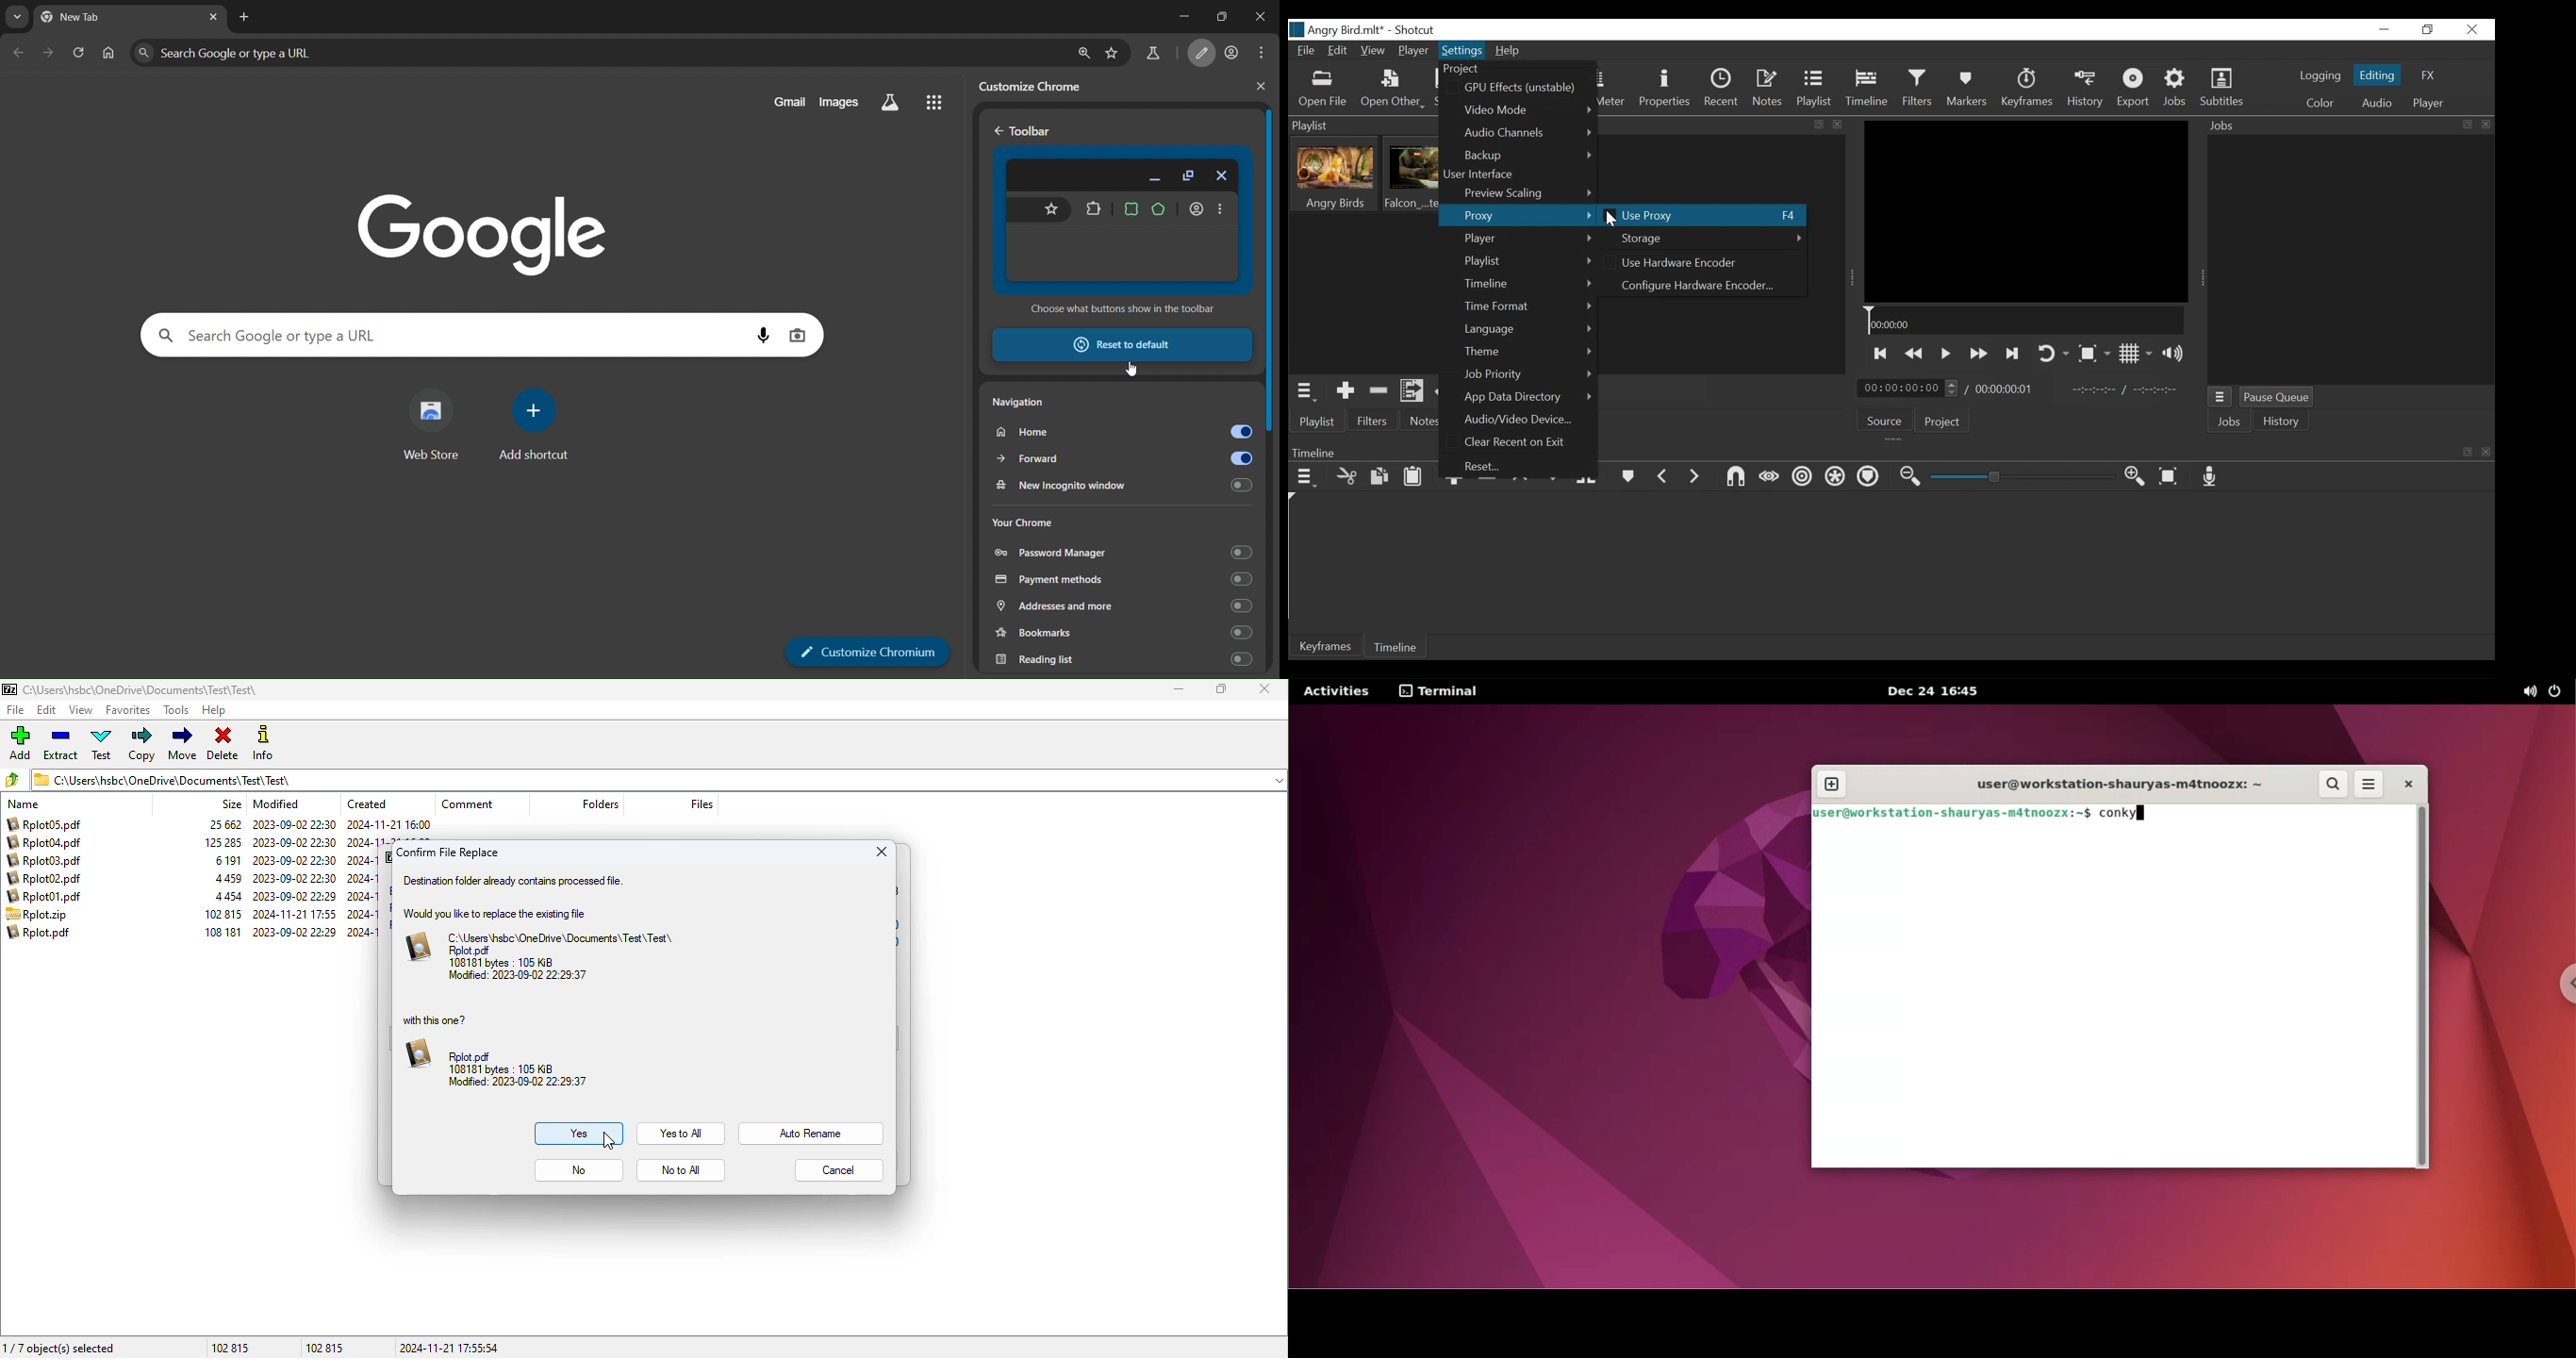 This screenshot has height=1372, width=2576. Describe the element at coordinates (2319, 76) in the screenshot. I see `logging` at that location.